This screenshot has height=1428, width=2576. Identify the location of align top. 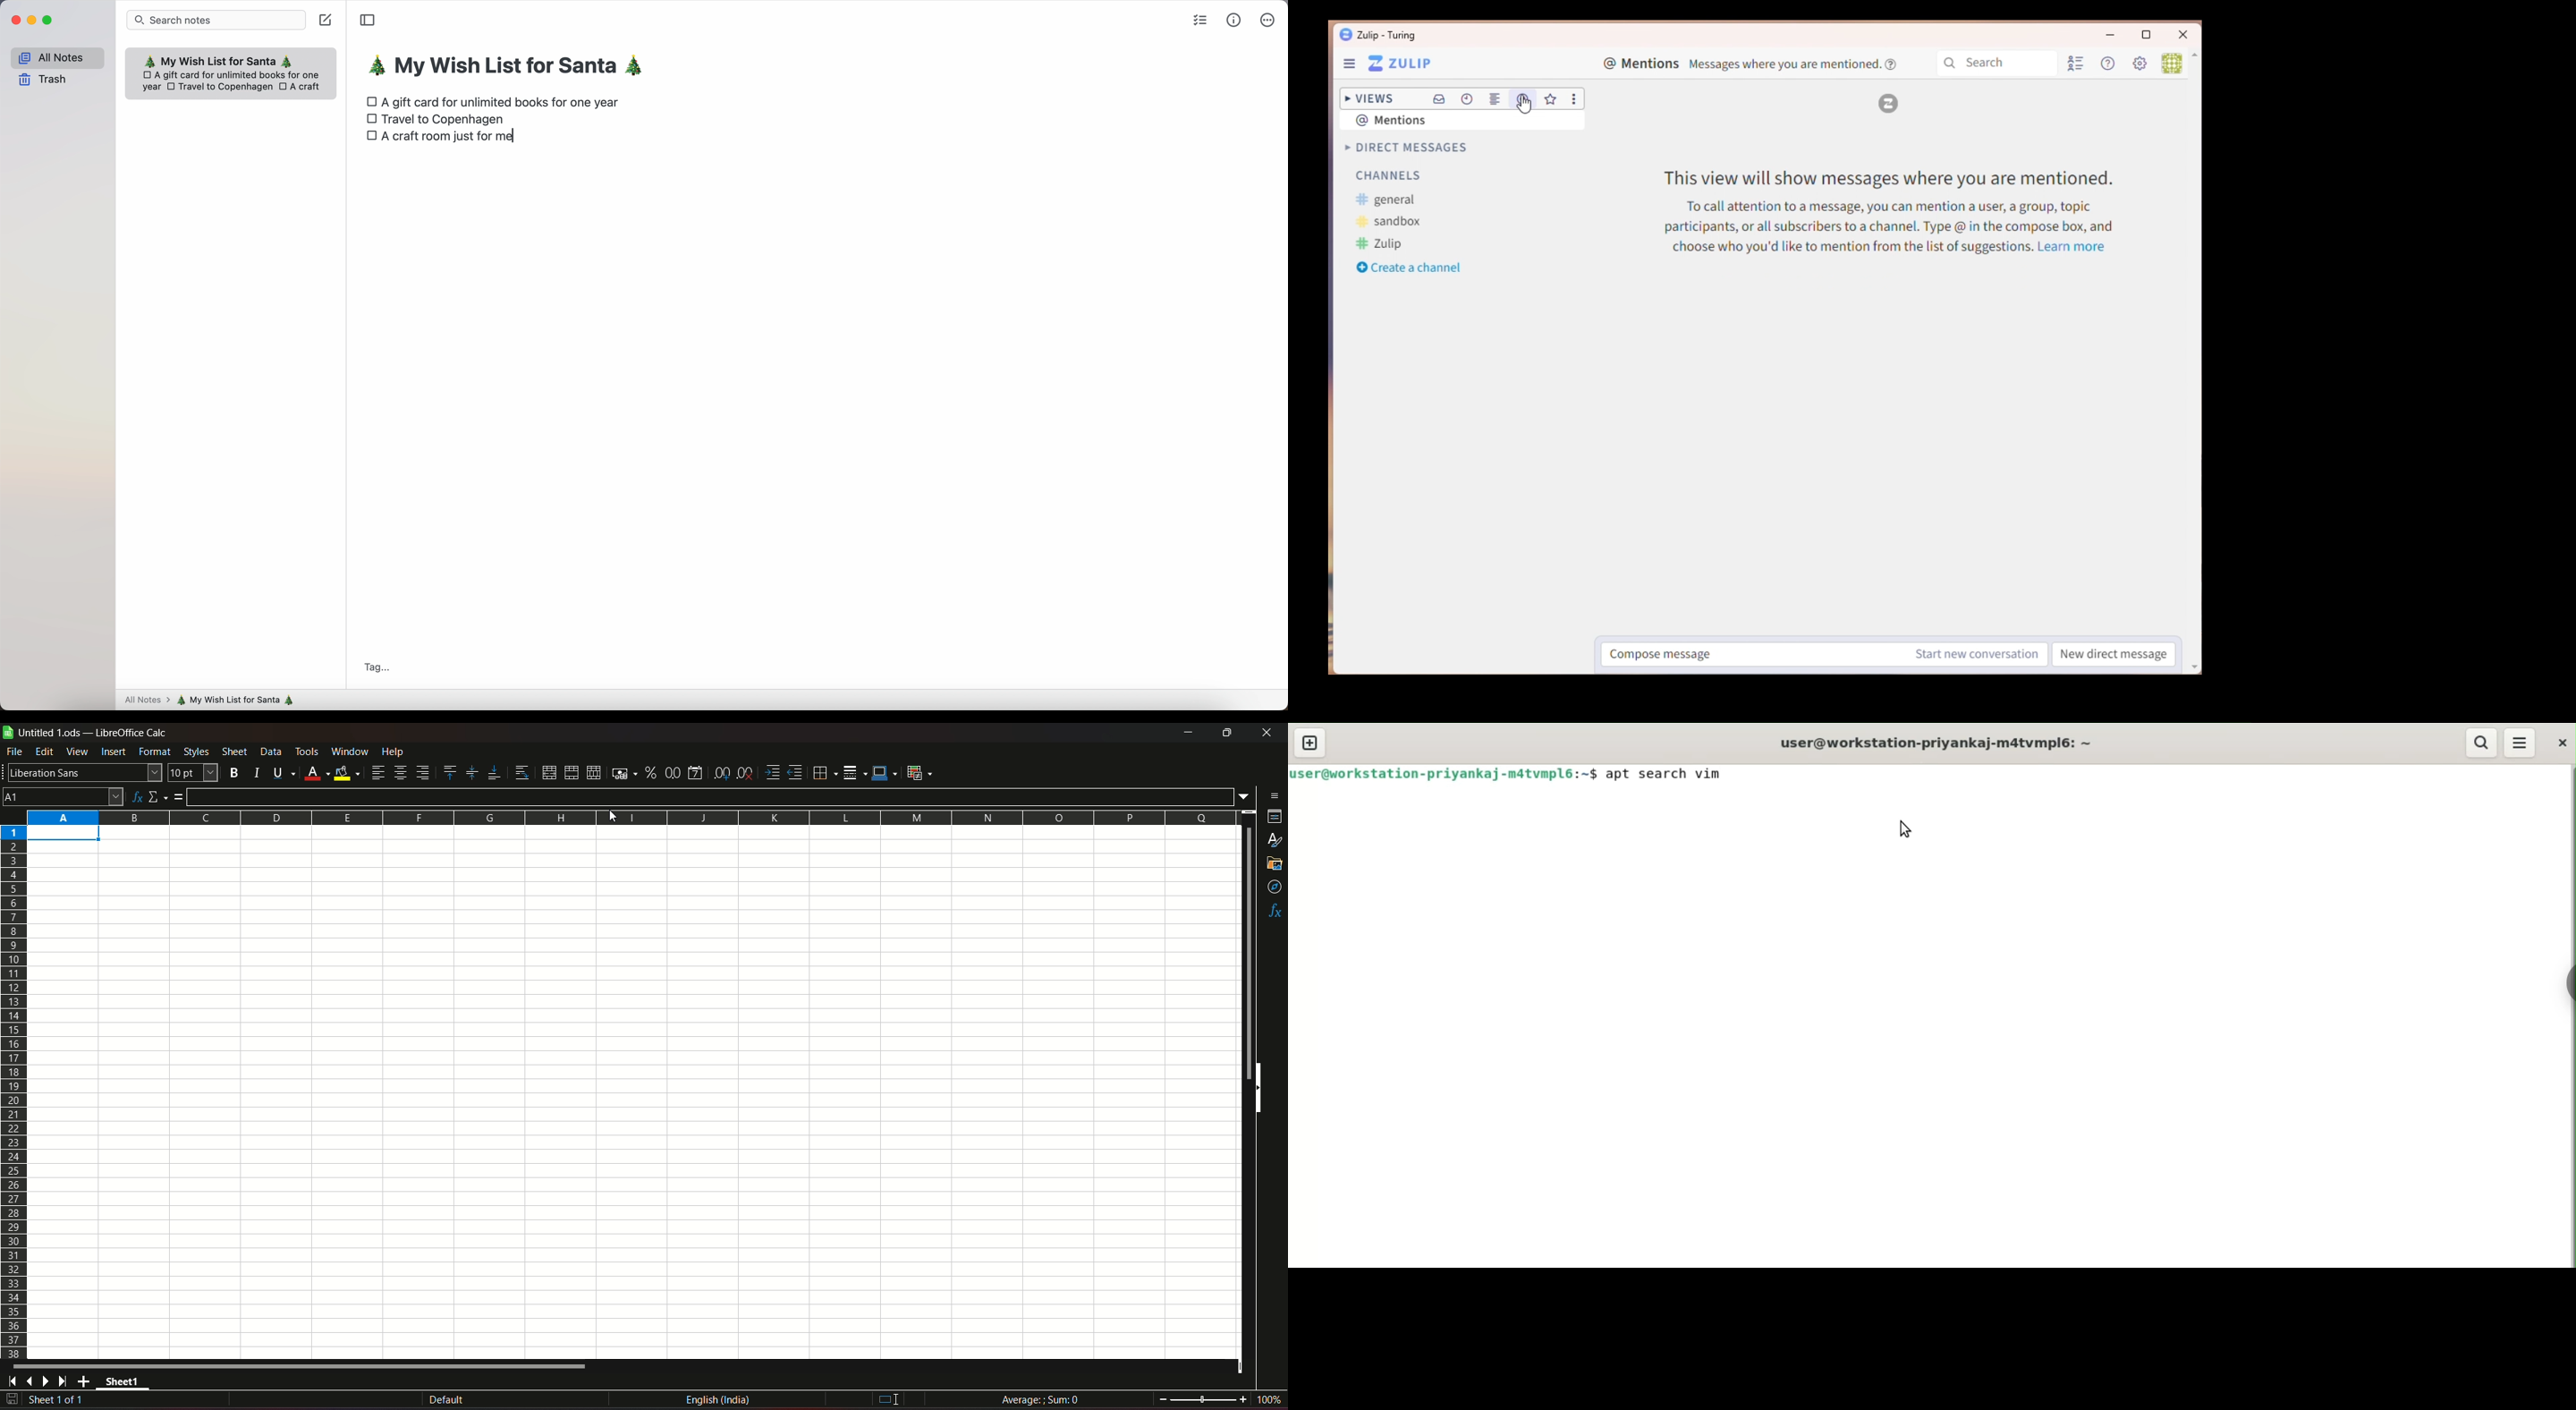
(449, 772).